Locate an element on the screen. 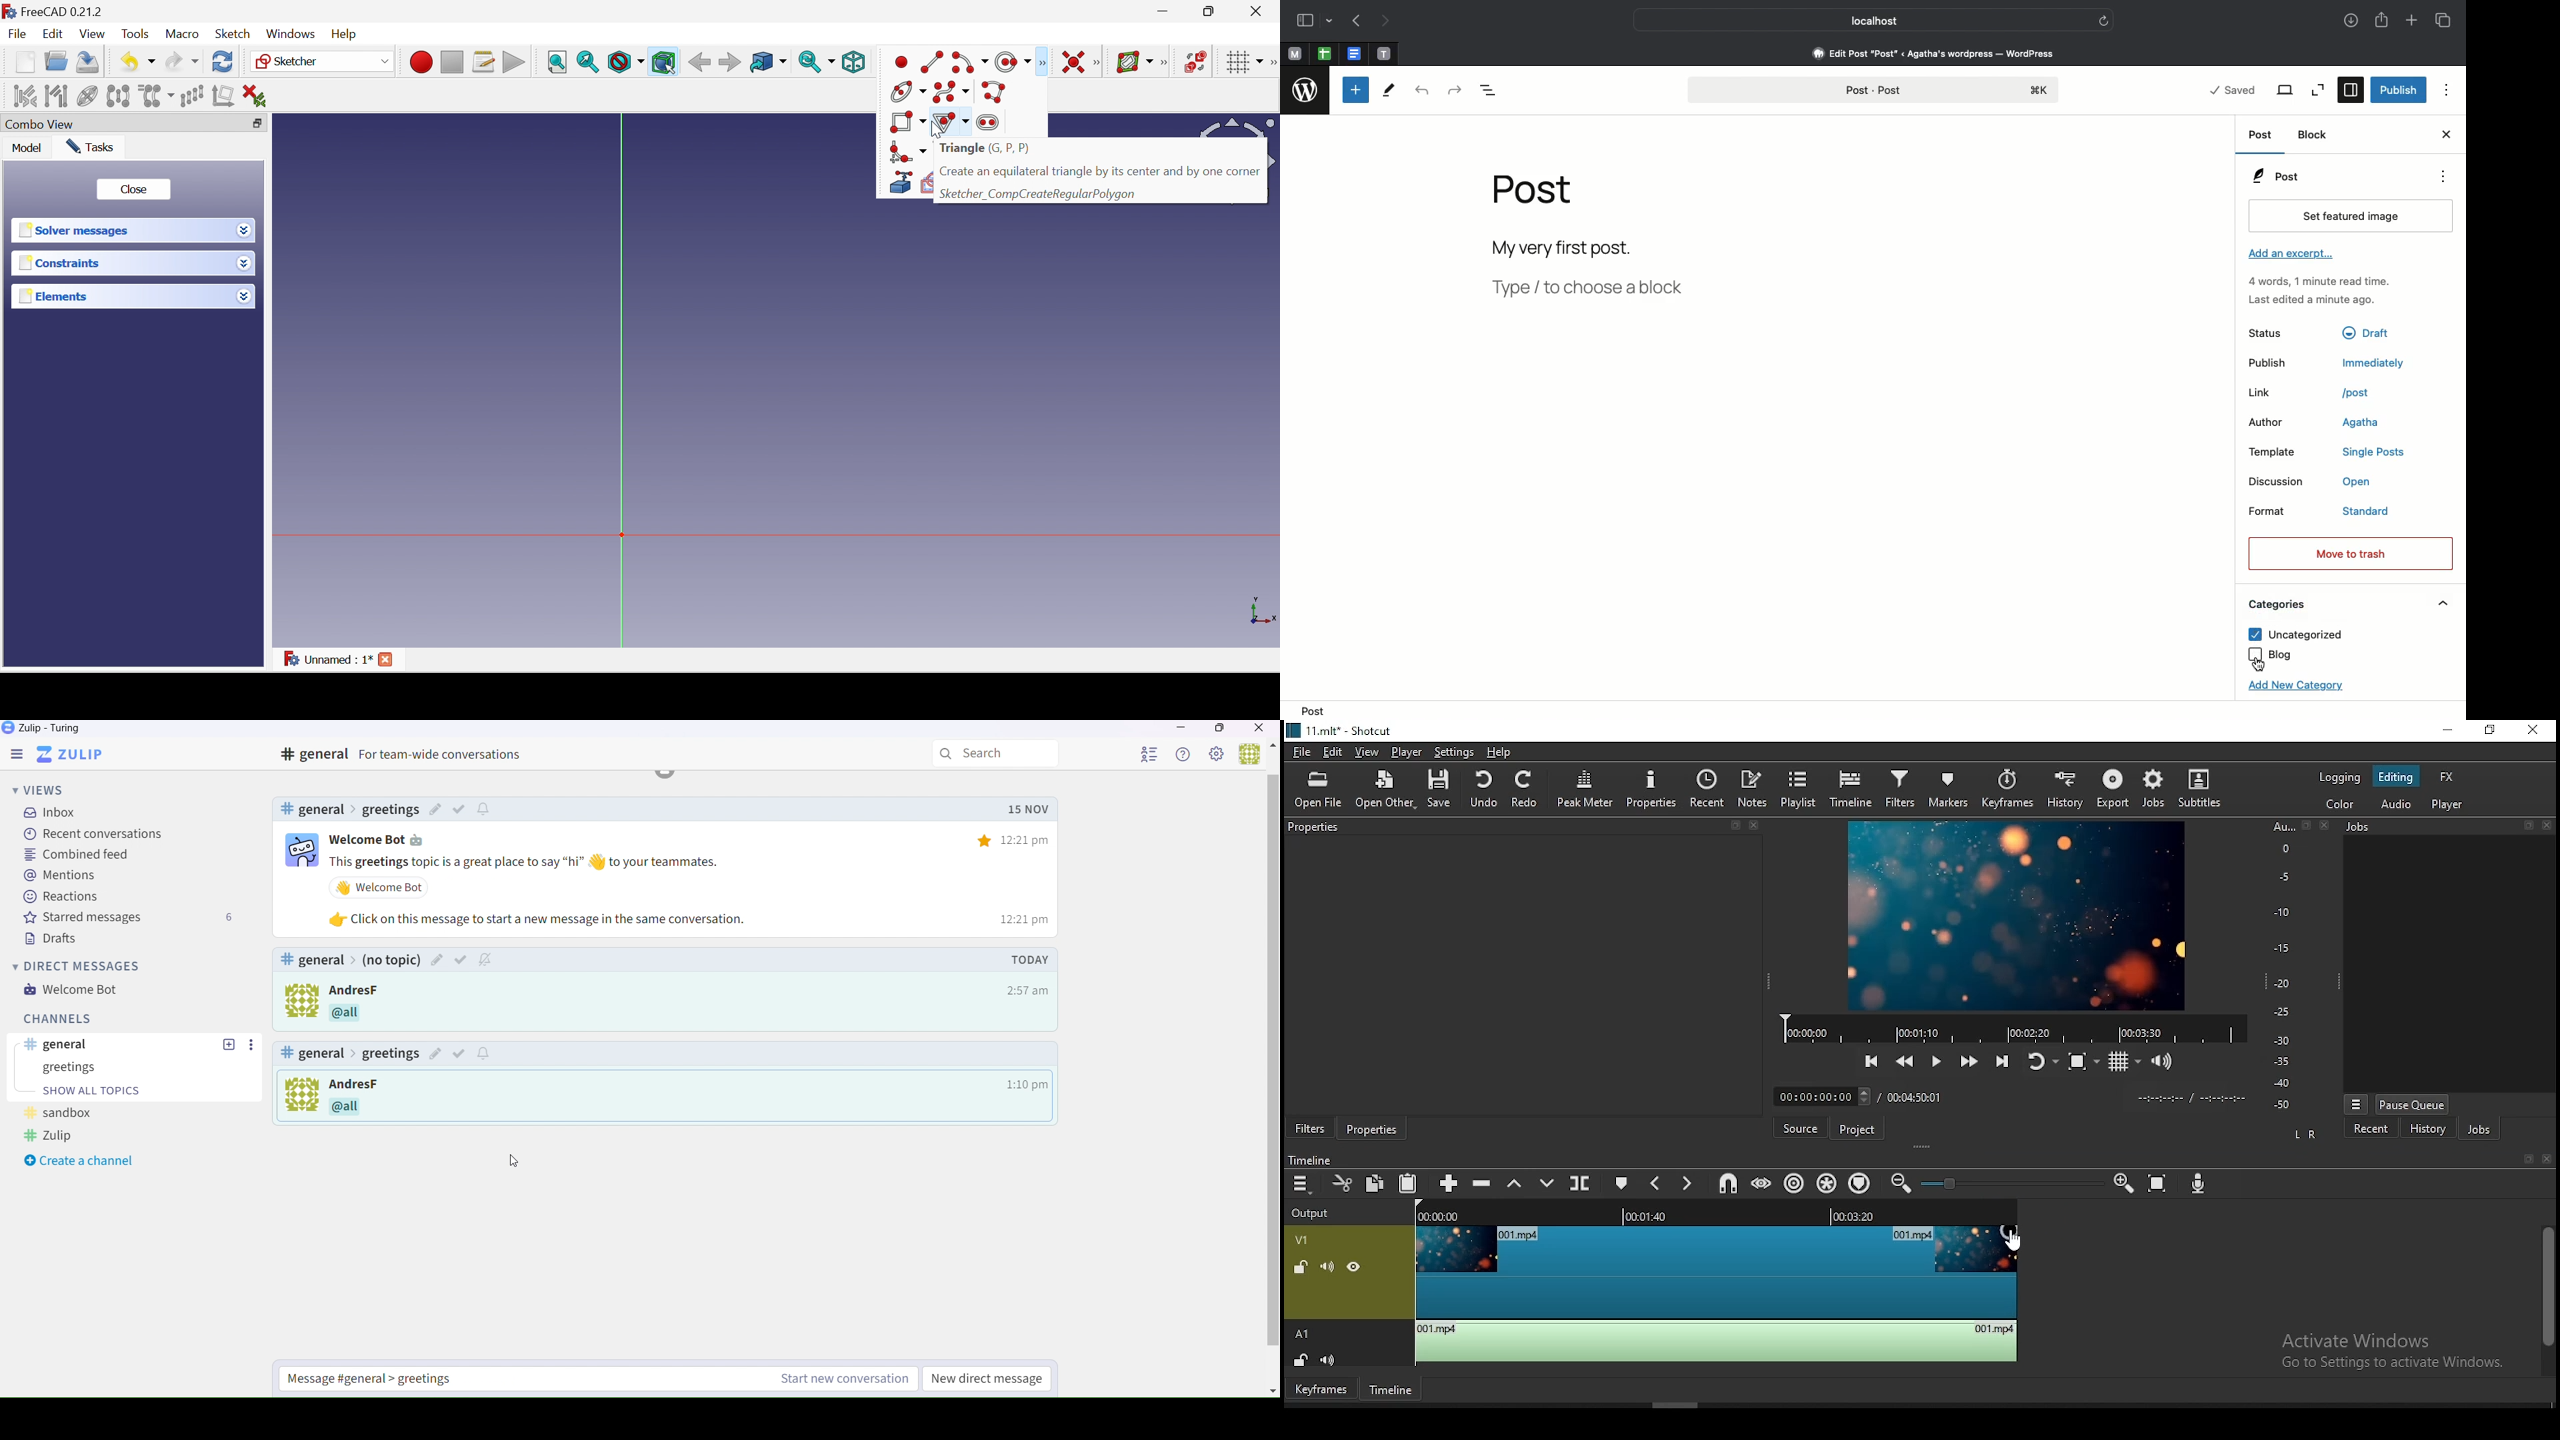 The image size is (2576, 1456). logo is located at coordinates (297, 1000).